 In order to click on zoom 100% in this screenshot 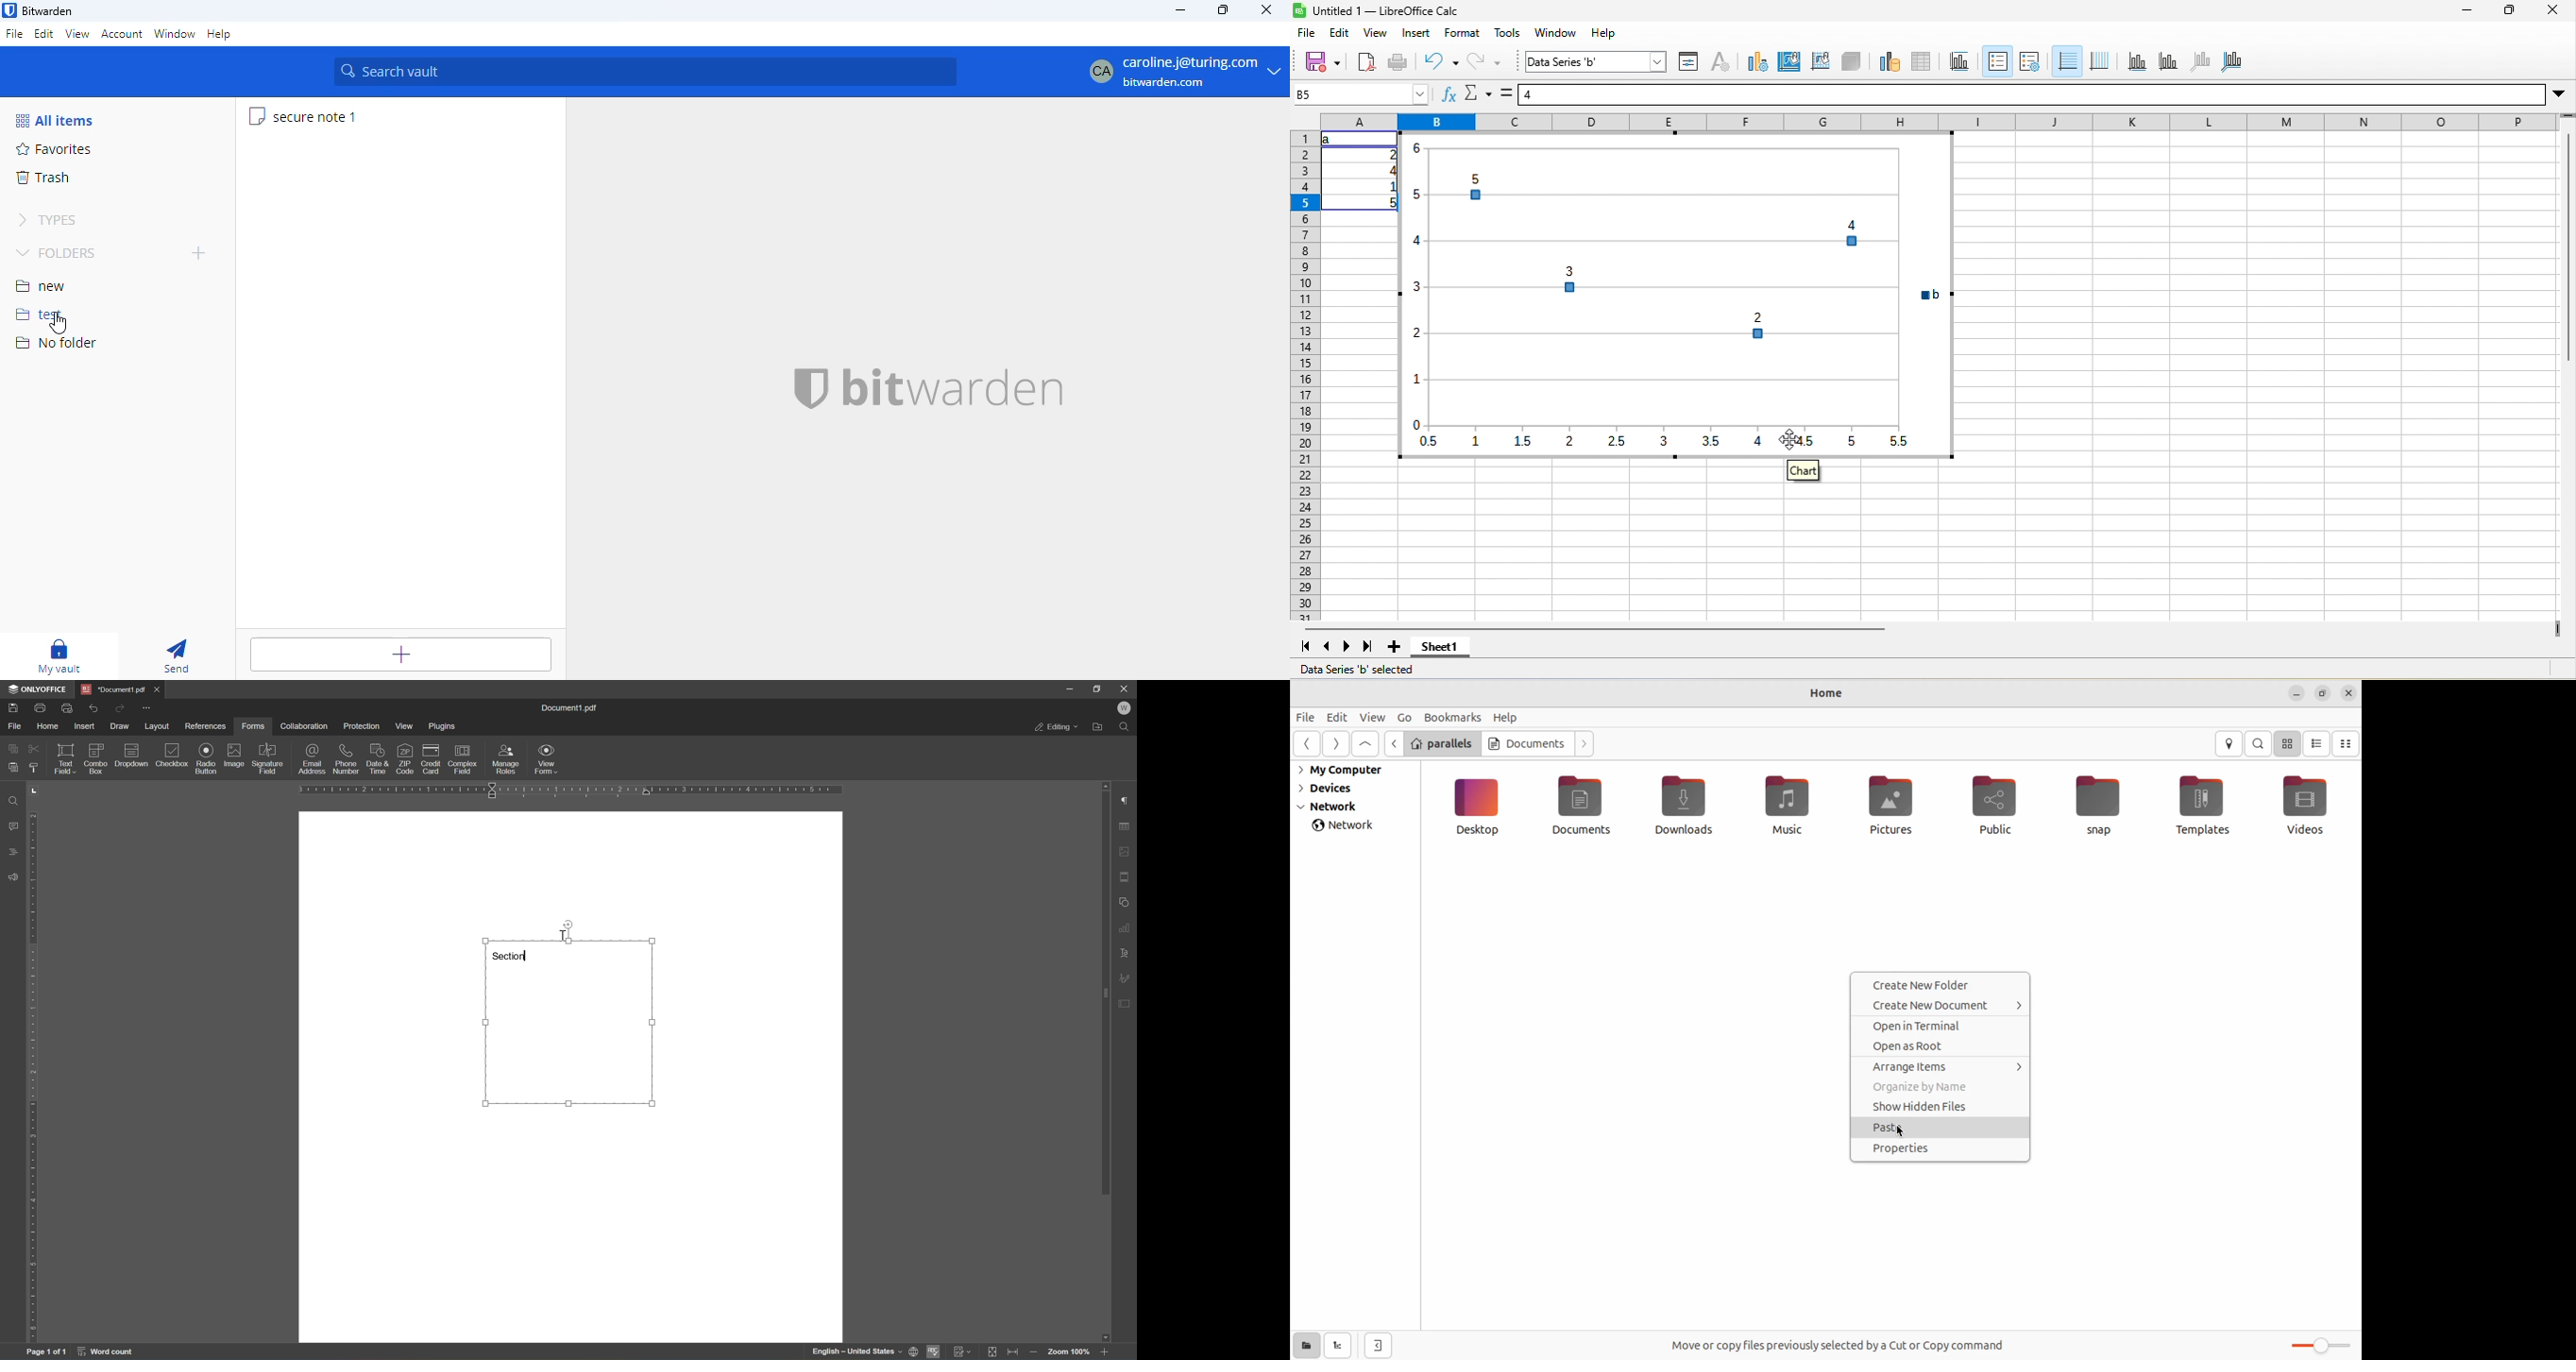, I will do `click(1070, 1354)`.